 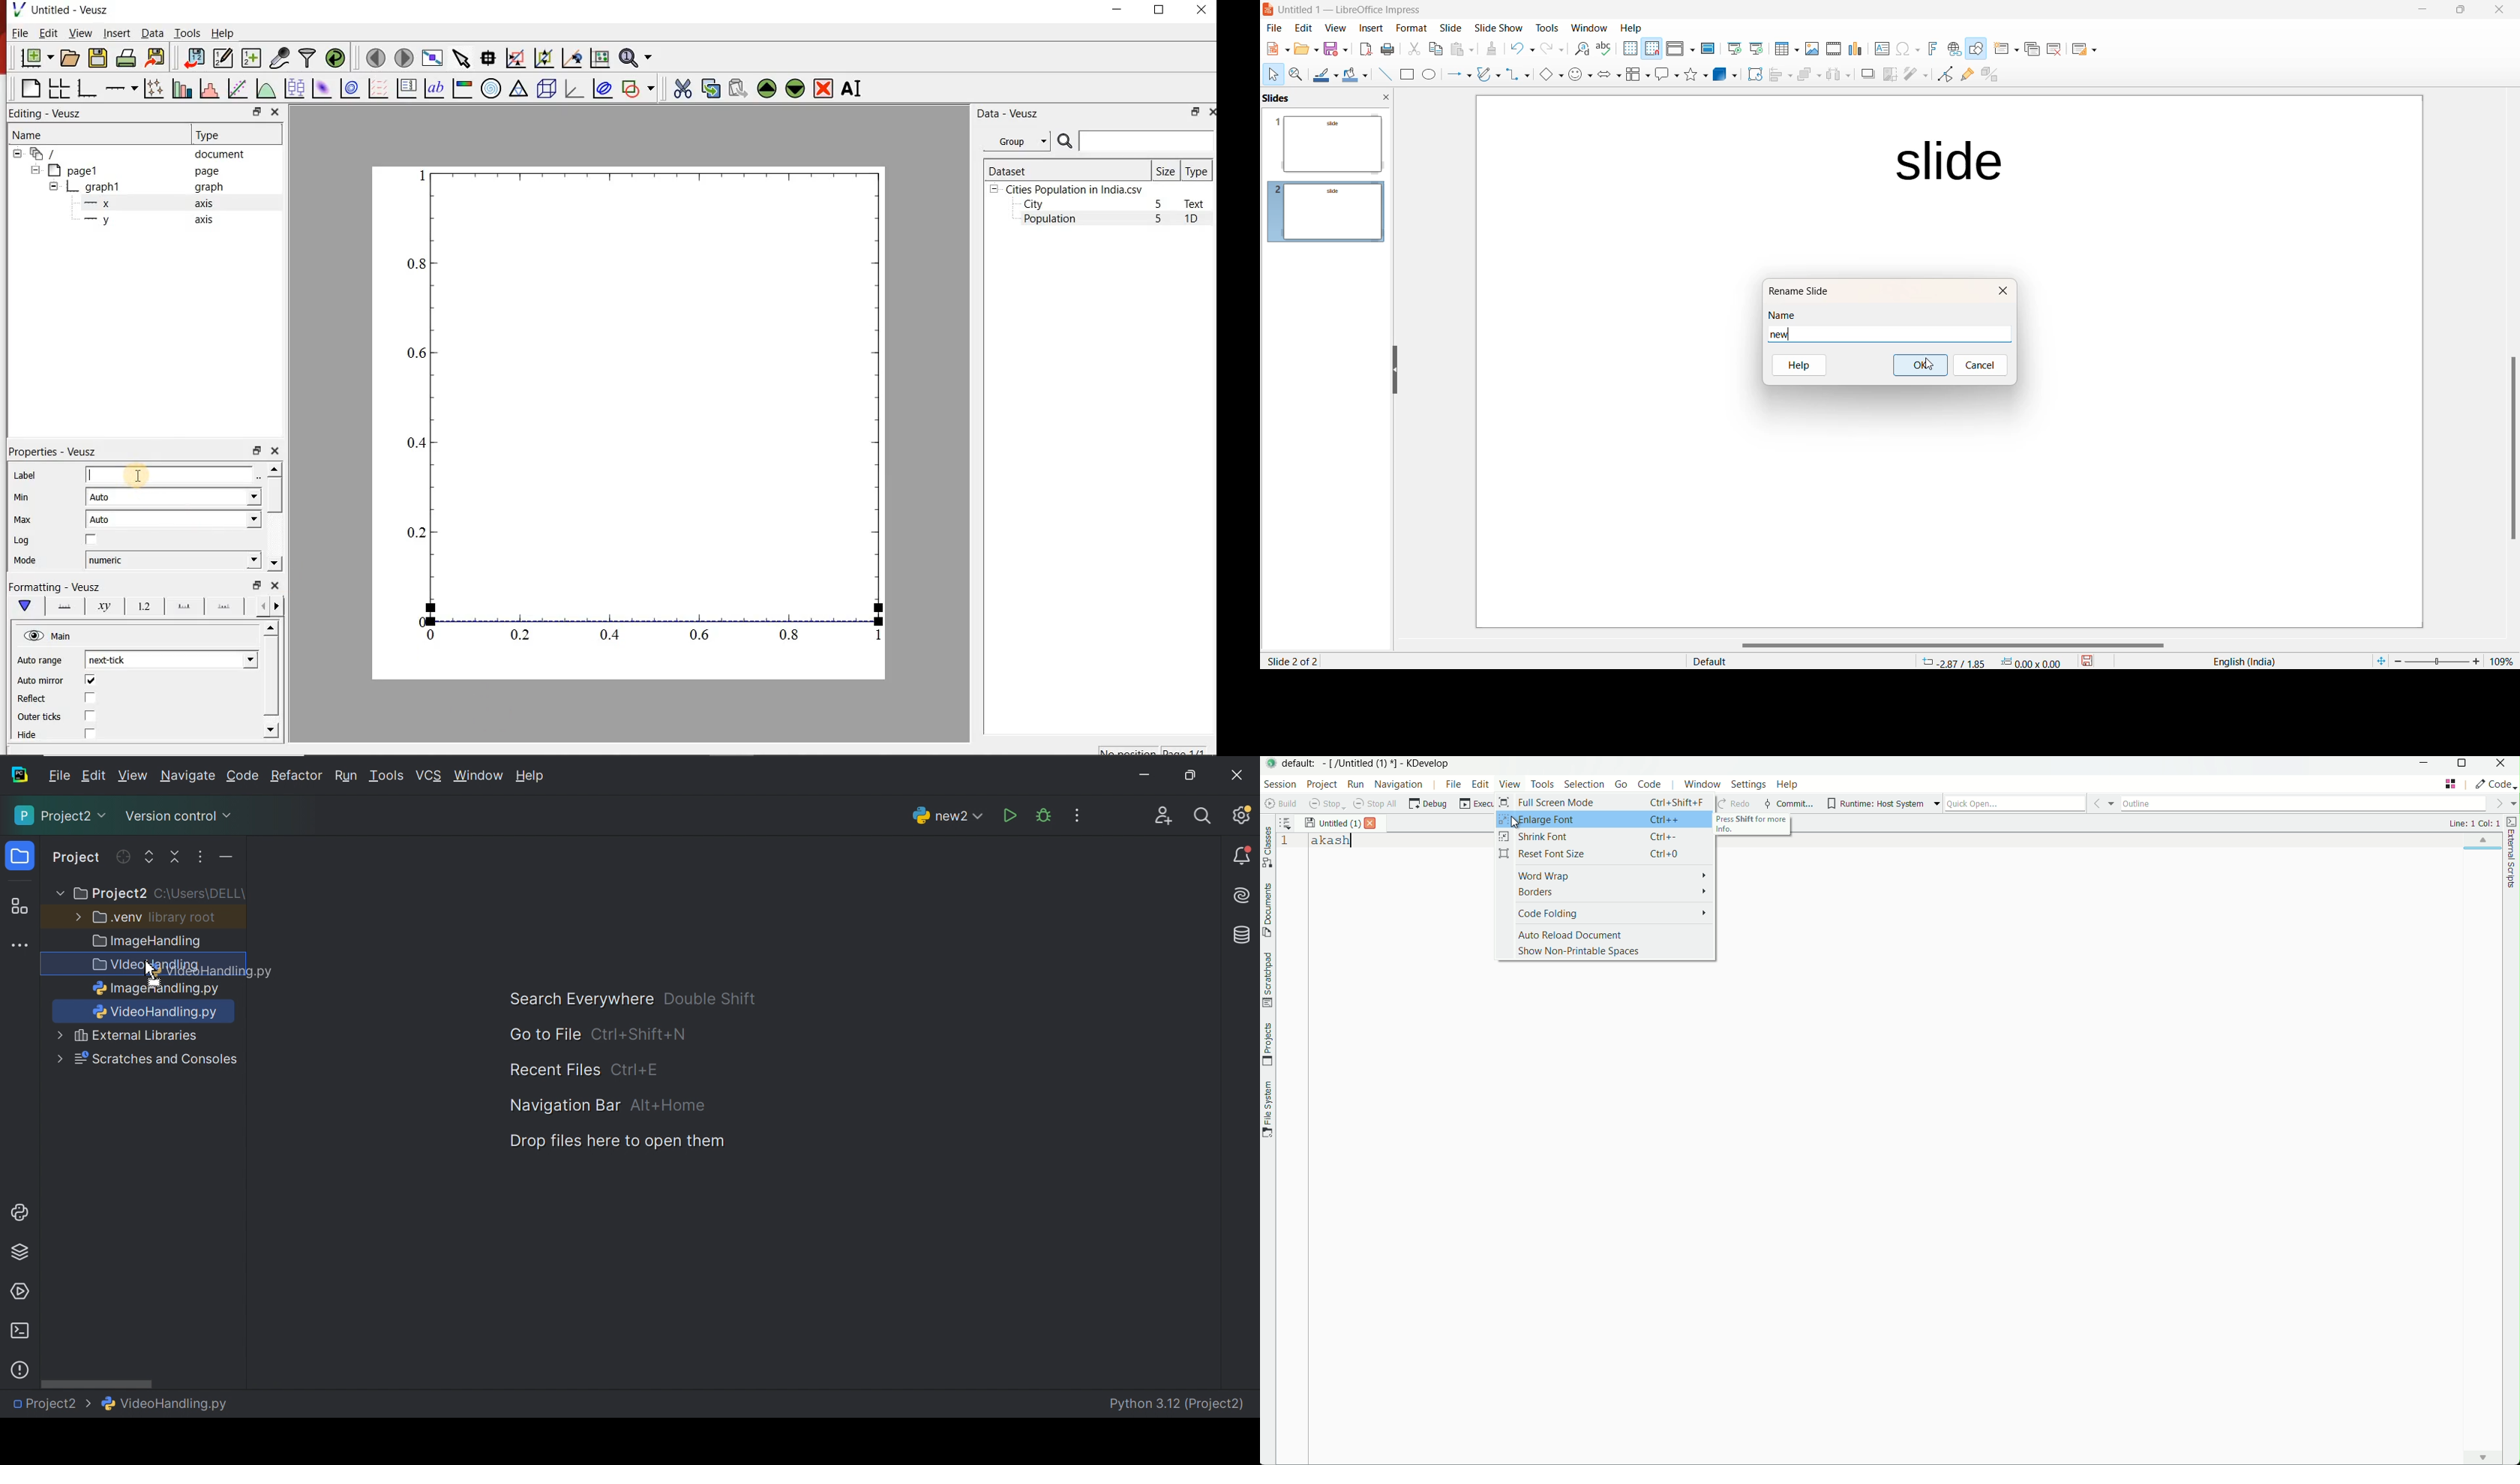 What do you see at coordinates (1294, 74) in the screenshot?
I see `Zoom and pan` at bounding box center [1294, 74].